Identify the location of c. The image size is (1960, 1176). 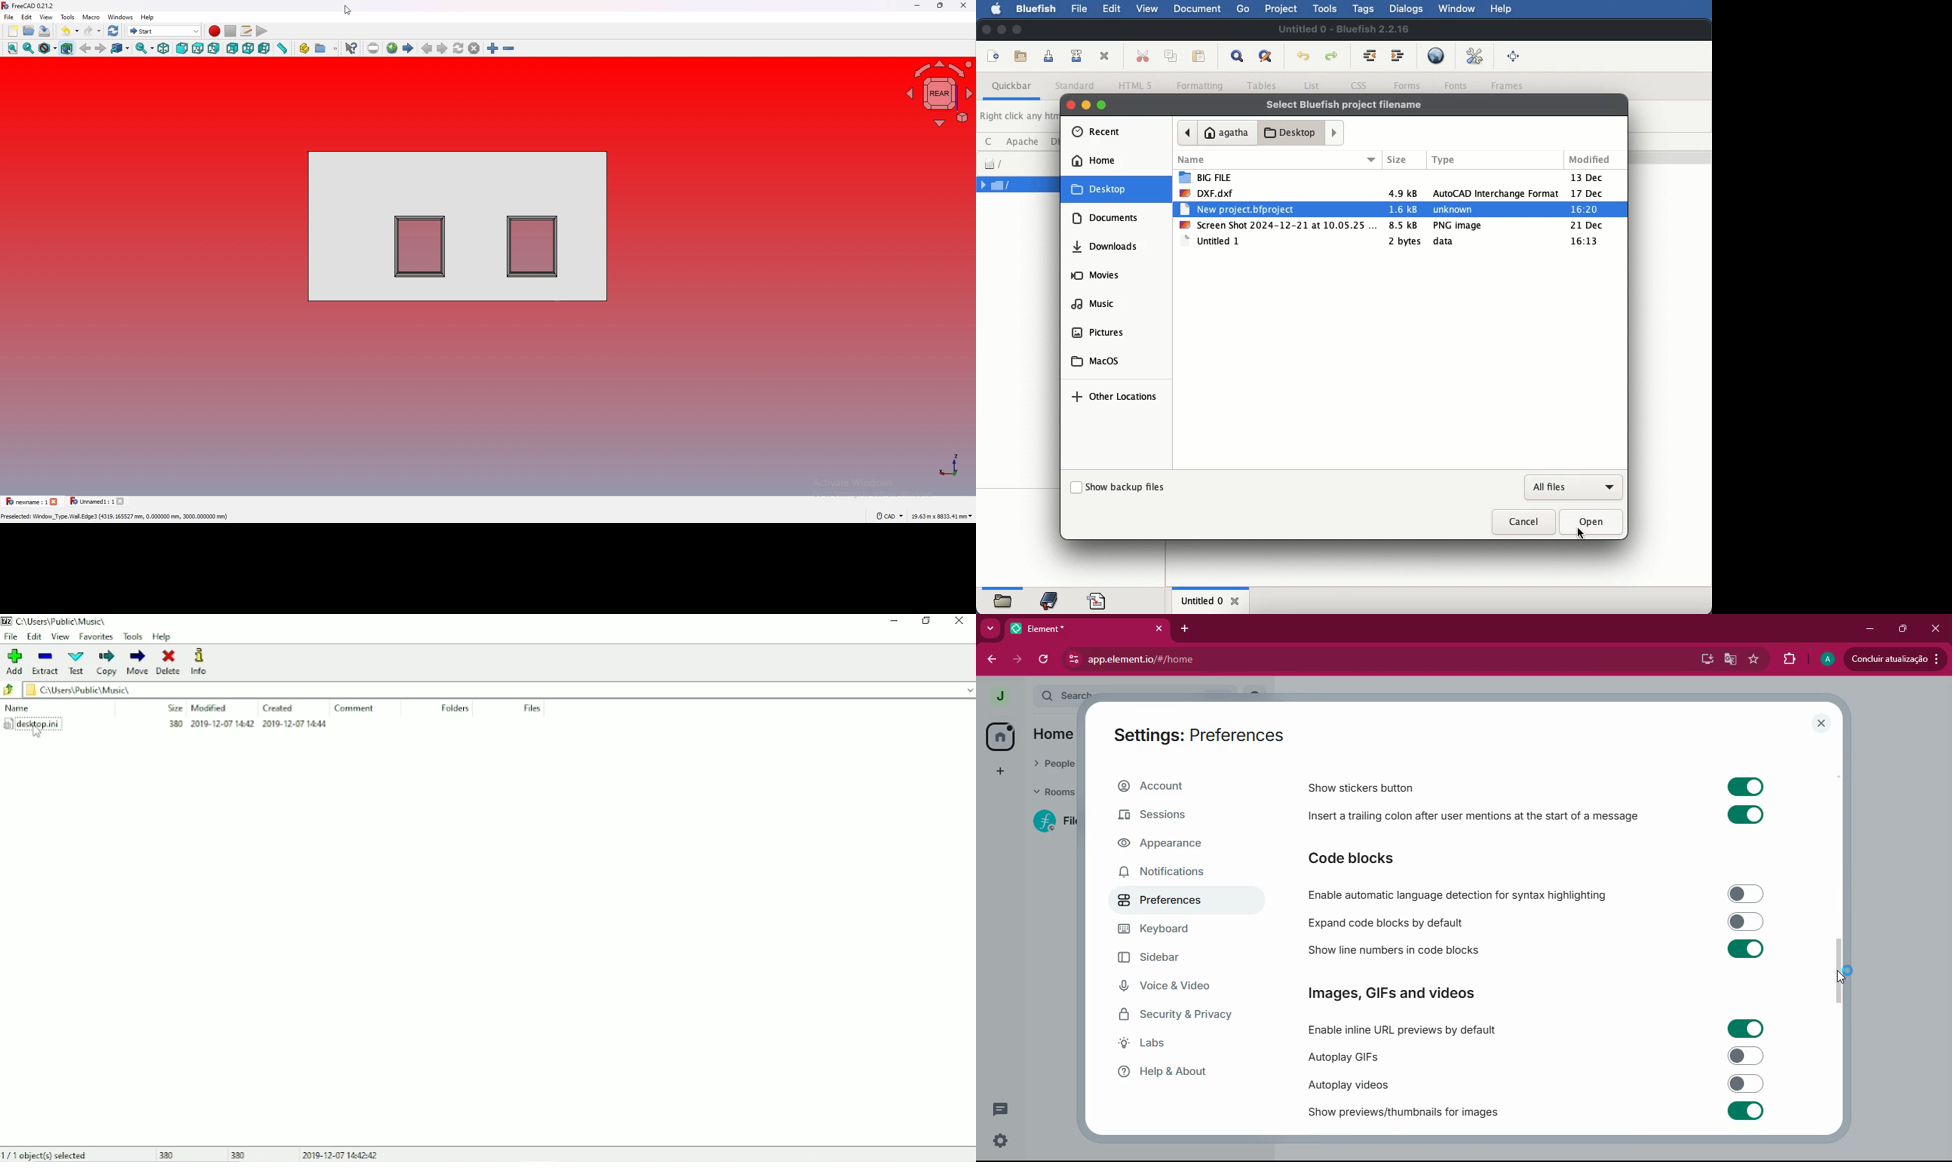
(991, 142).